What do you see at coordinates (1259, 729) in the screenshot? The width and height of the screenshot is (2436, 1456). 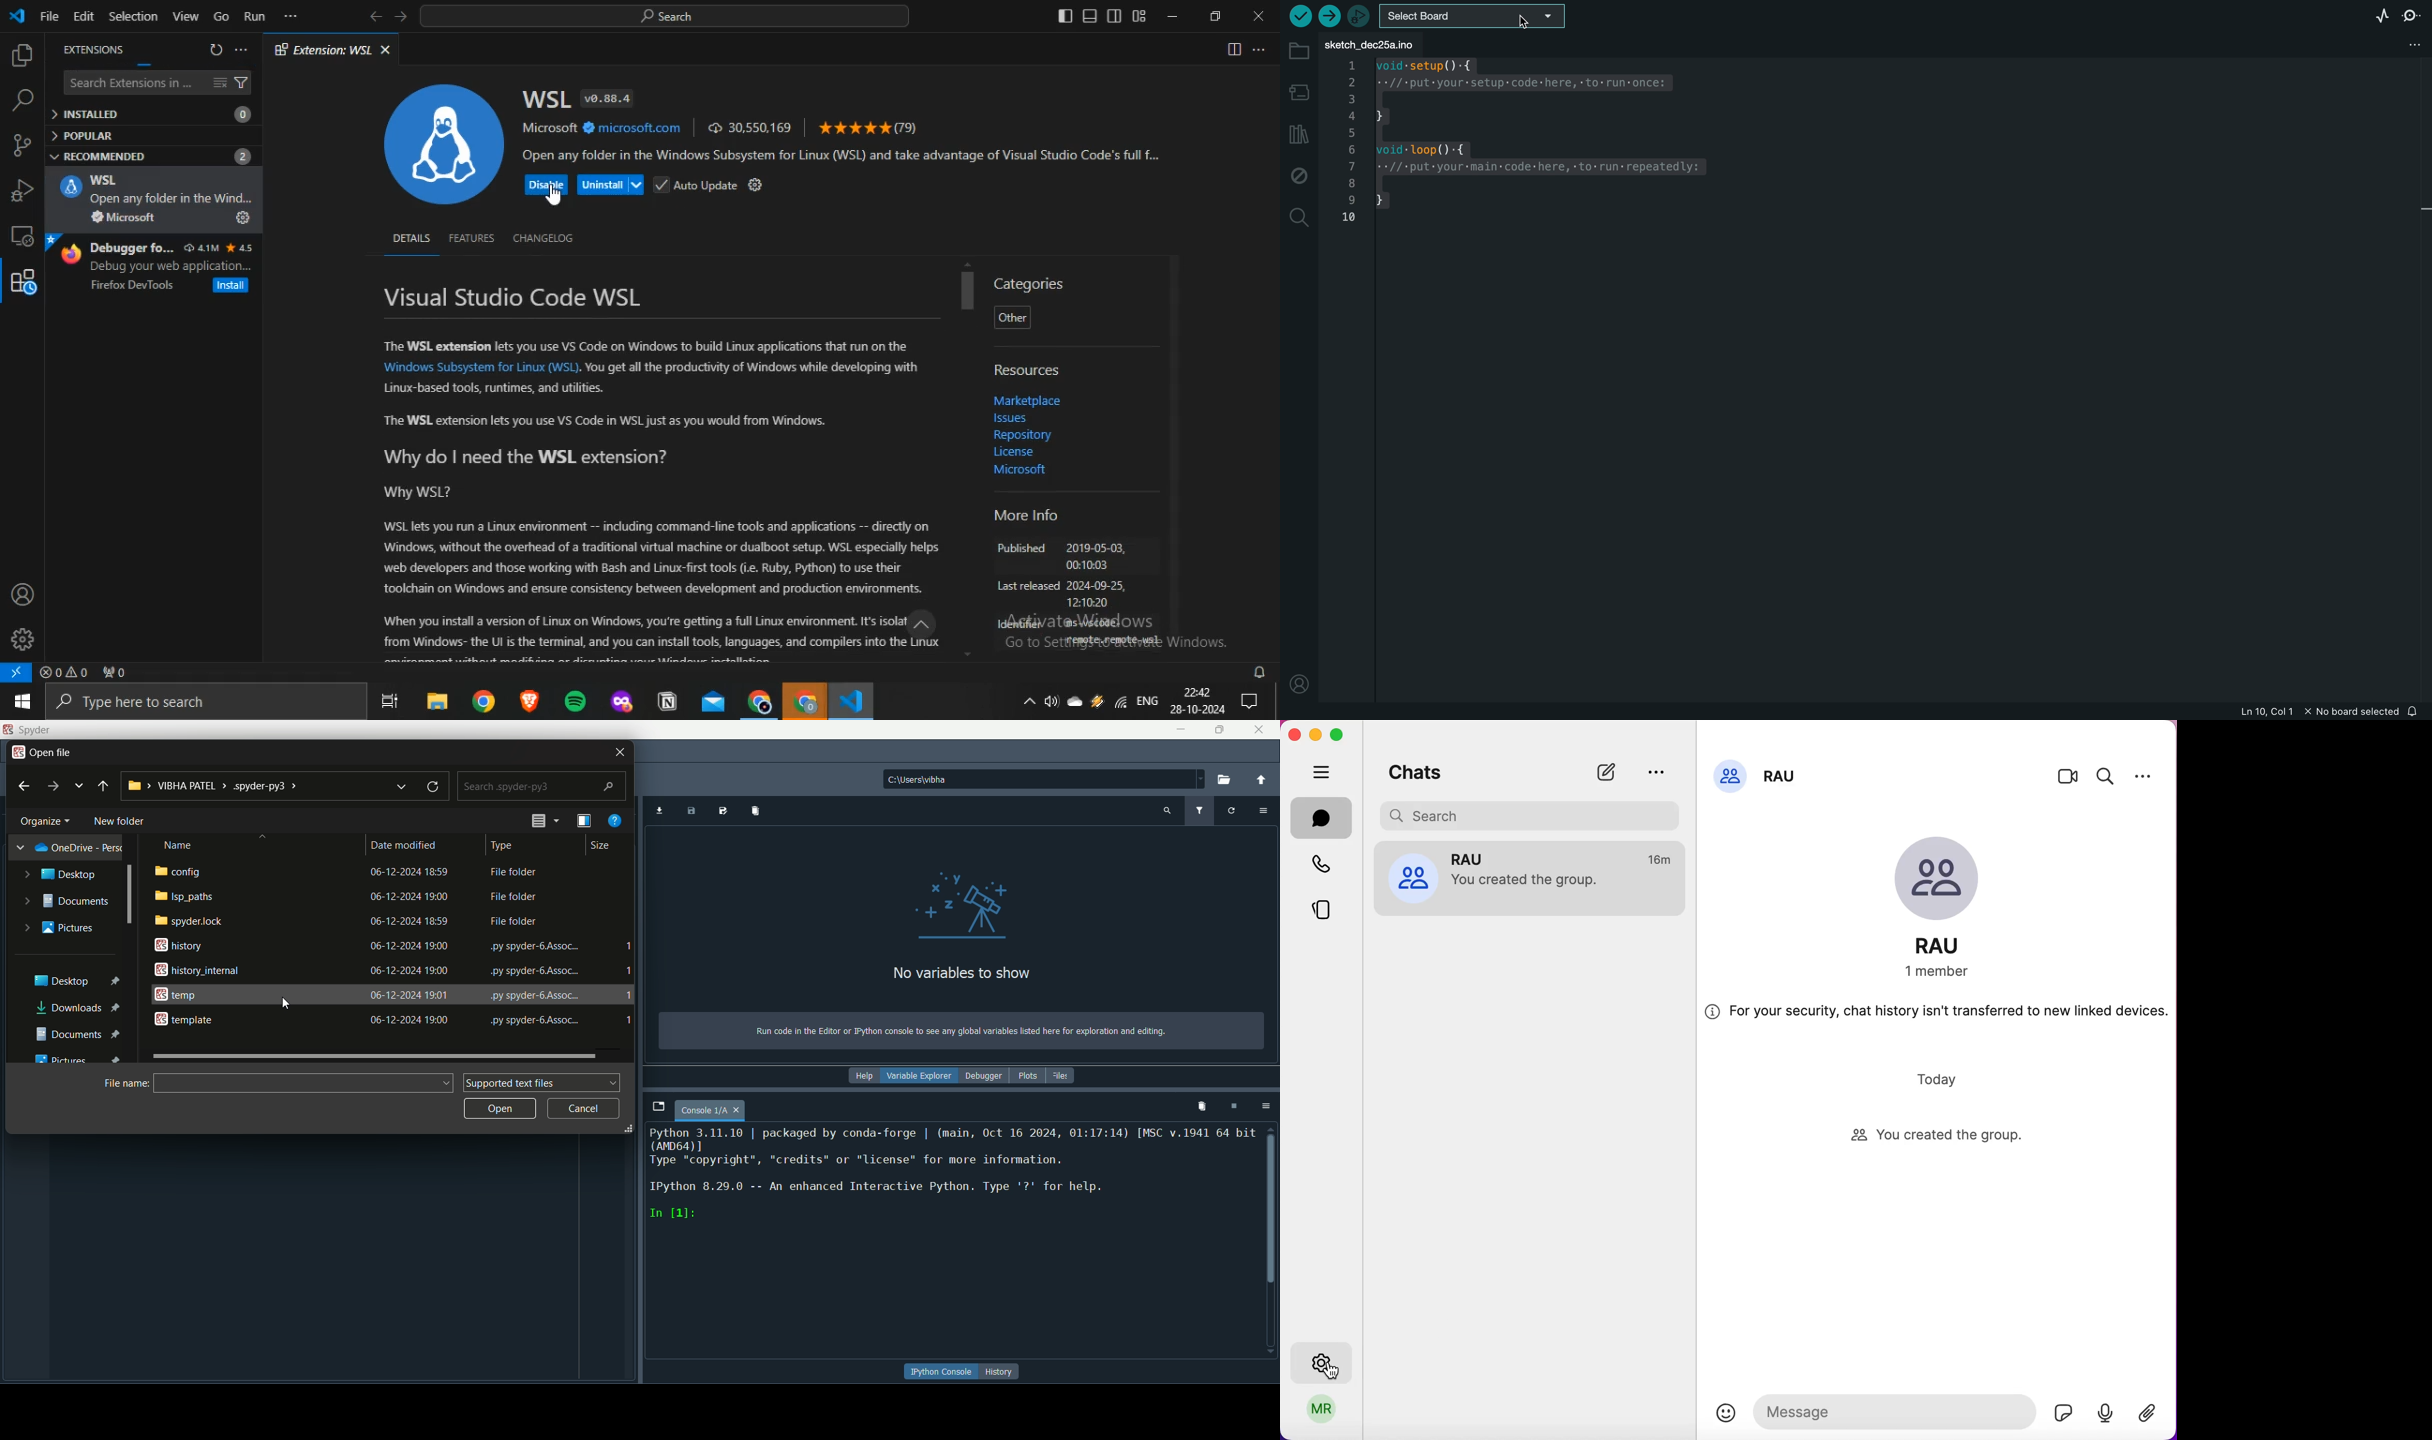 I see `close` at bounding box center [1259, 729].